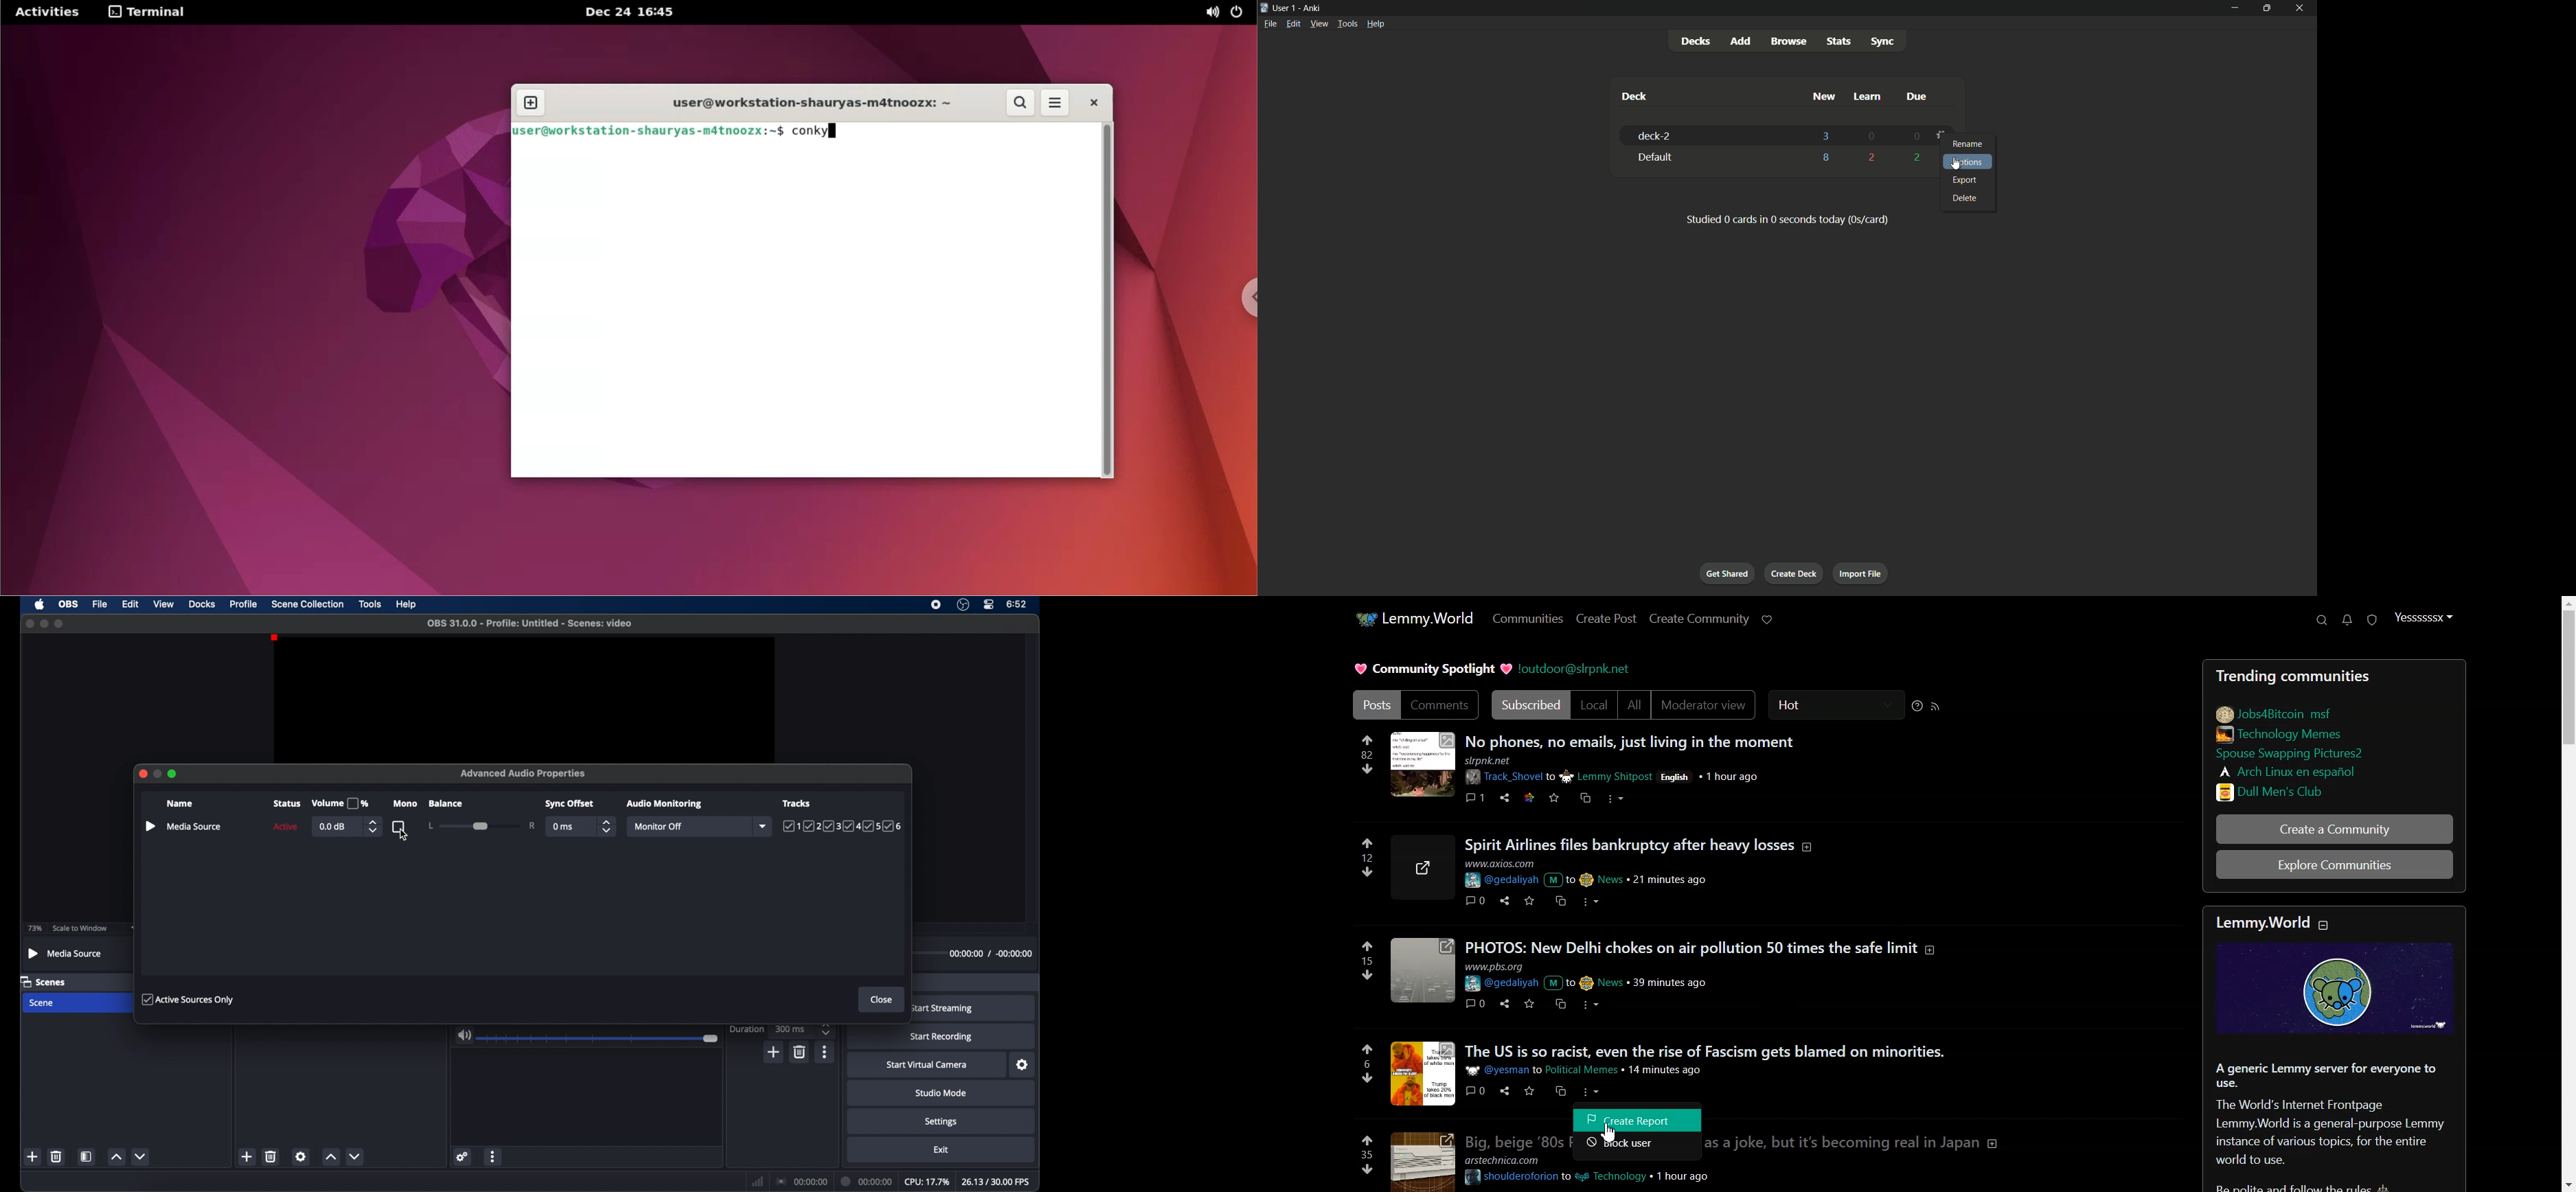 This screenshot has height=1204, width=2576. I want to click on more options, so click(825, 1052).